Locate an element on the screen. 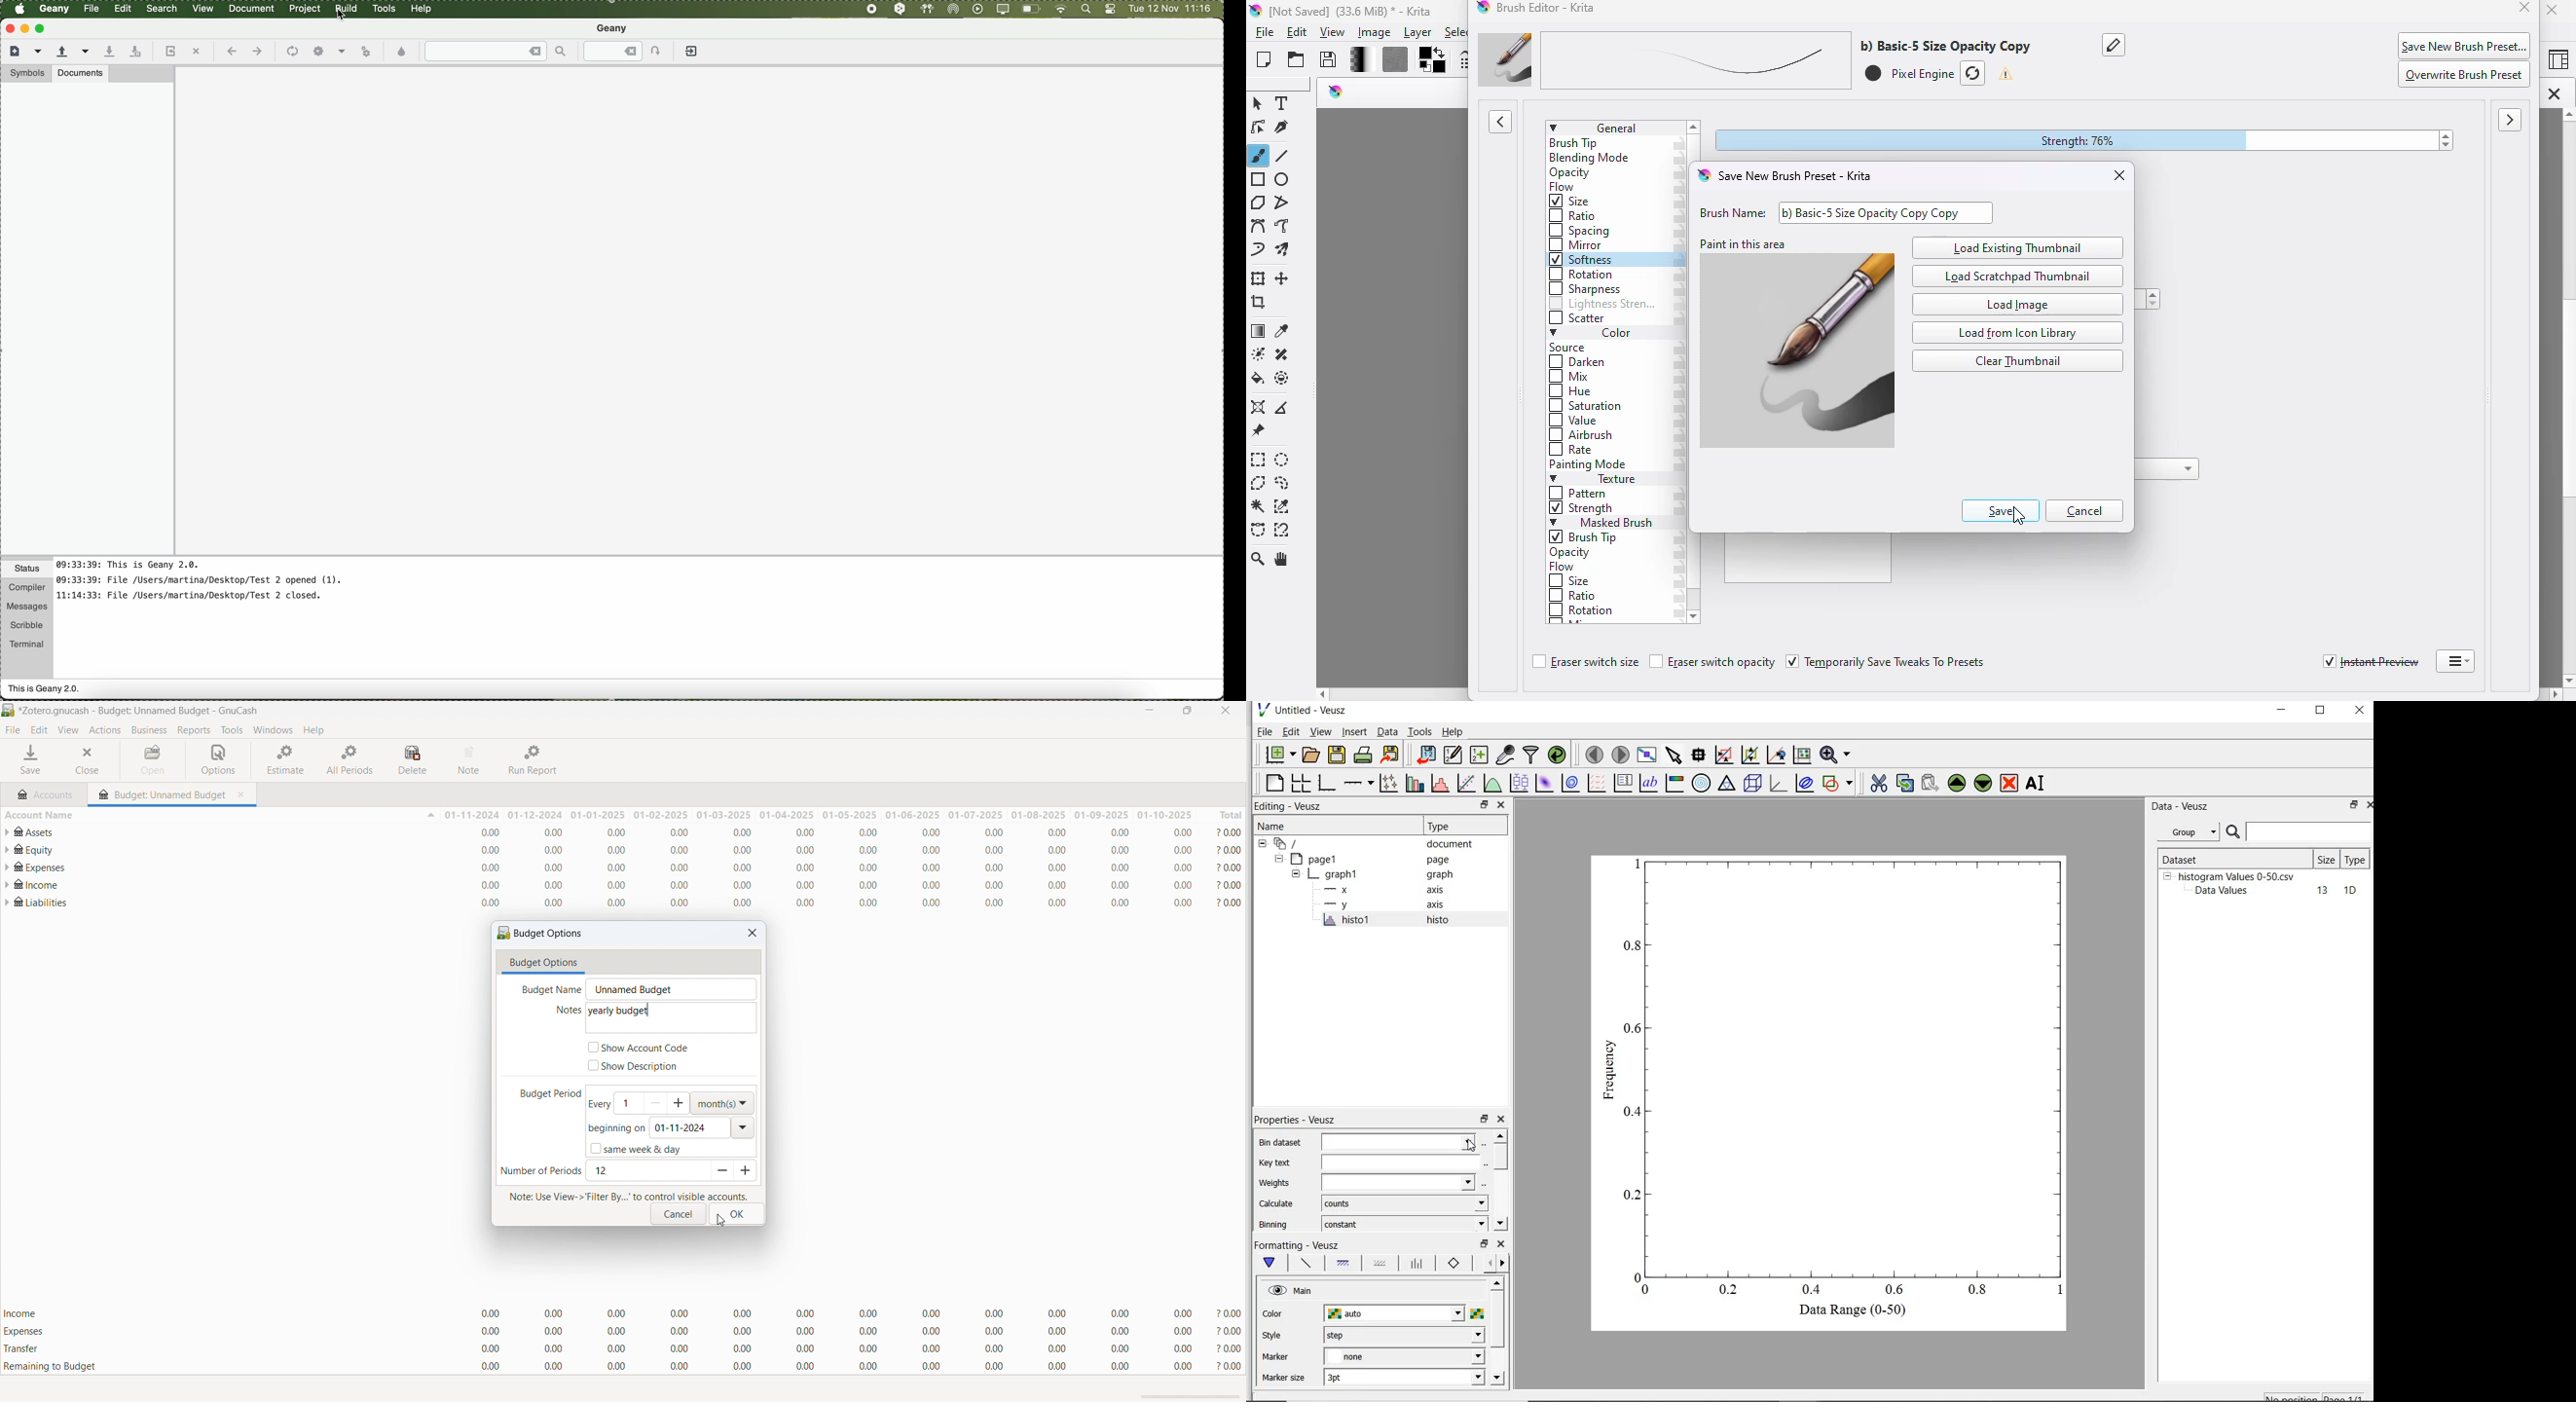  ratio is located at coordinates (1573, 594).